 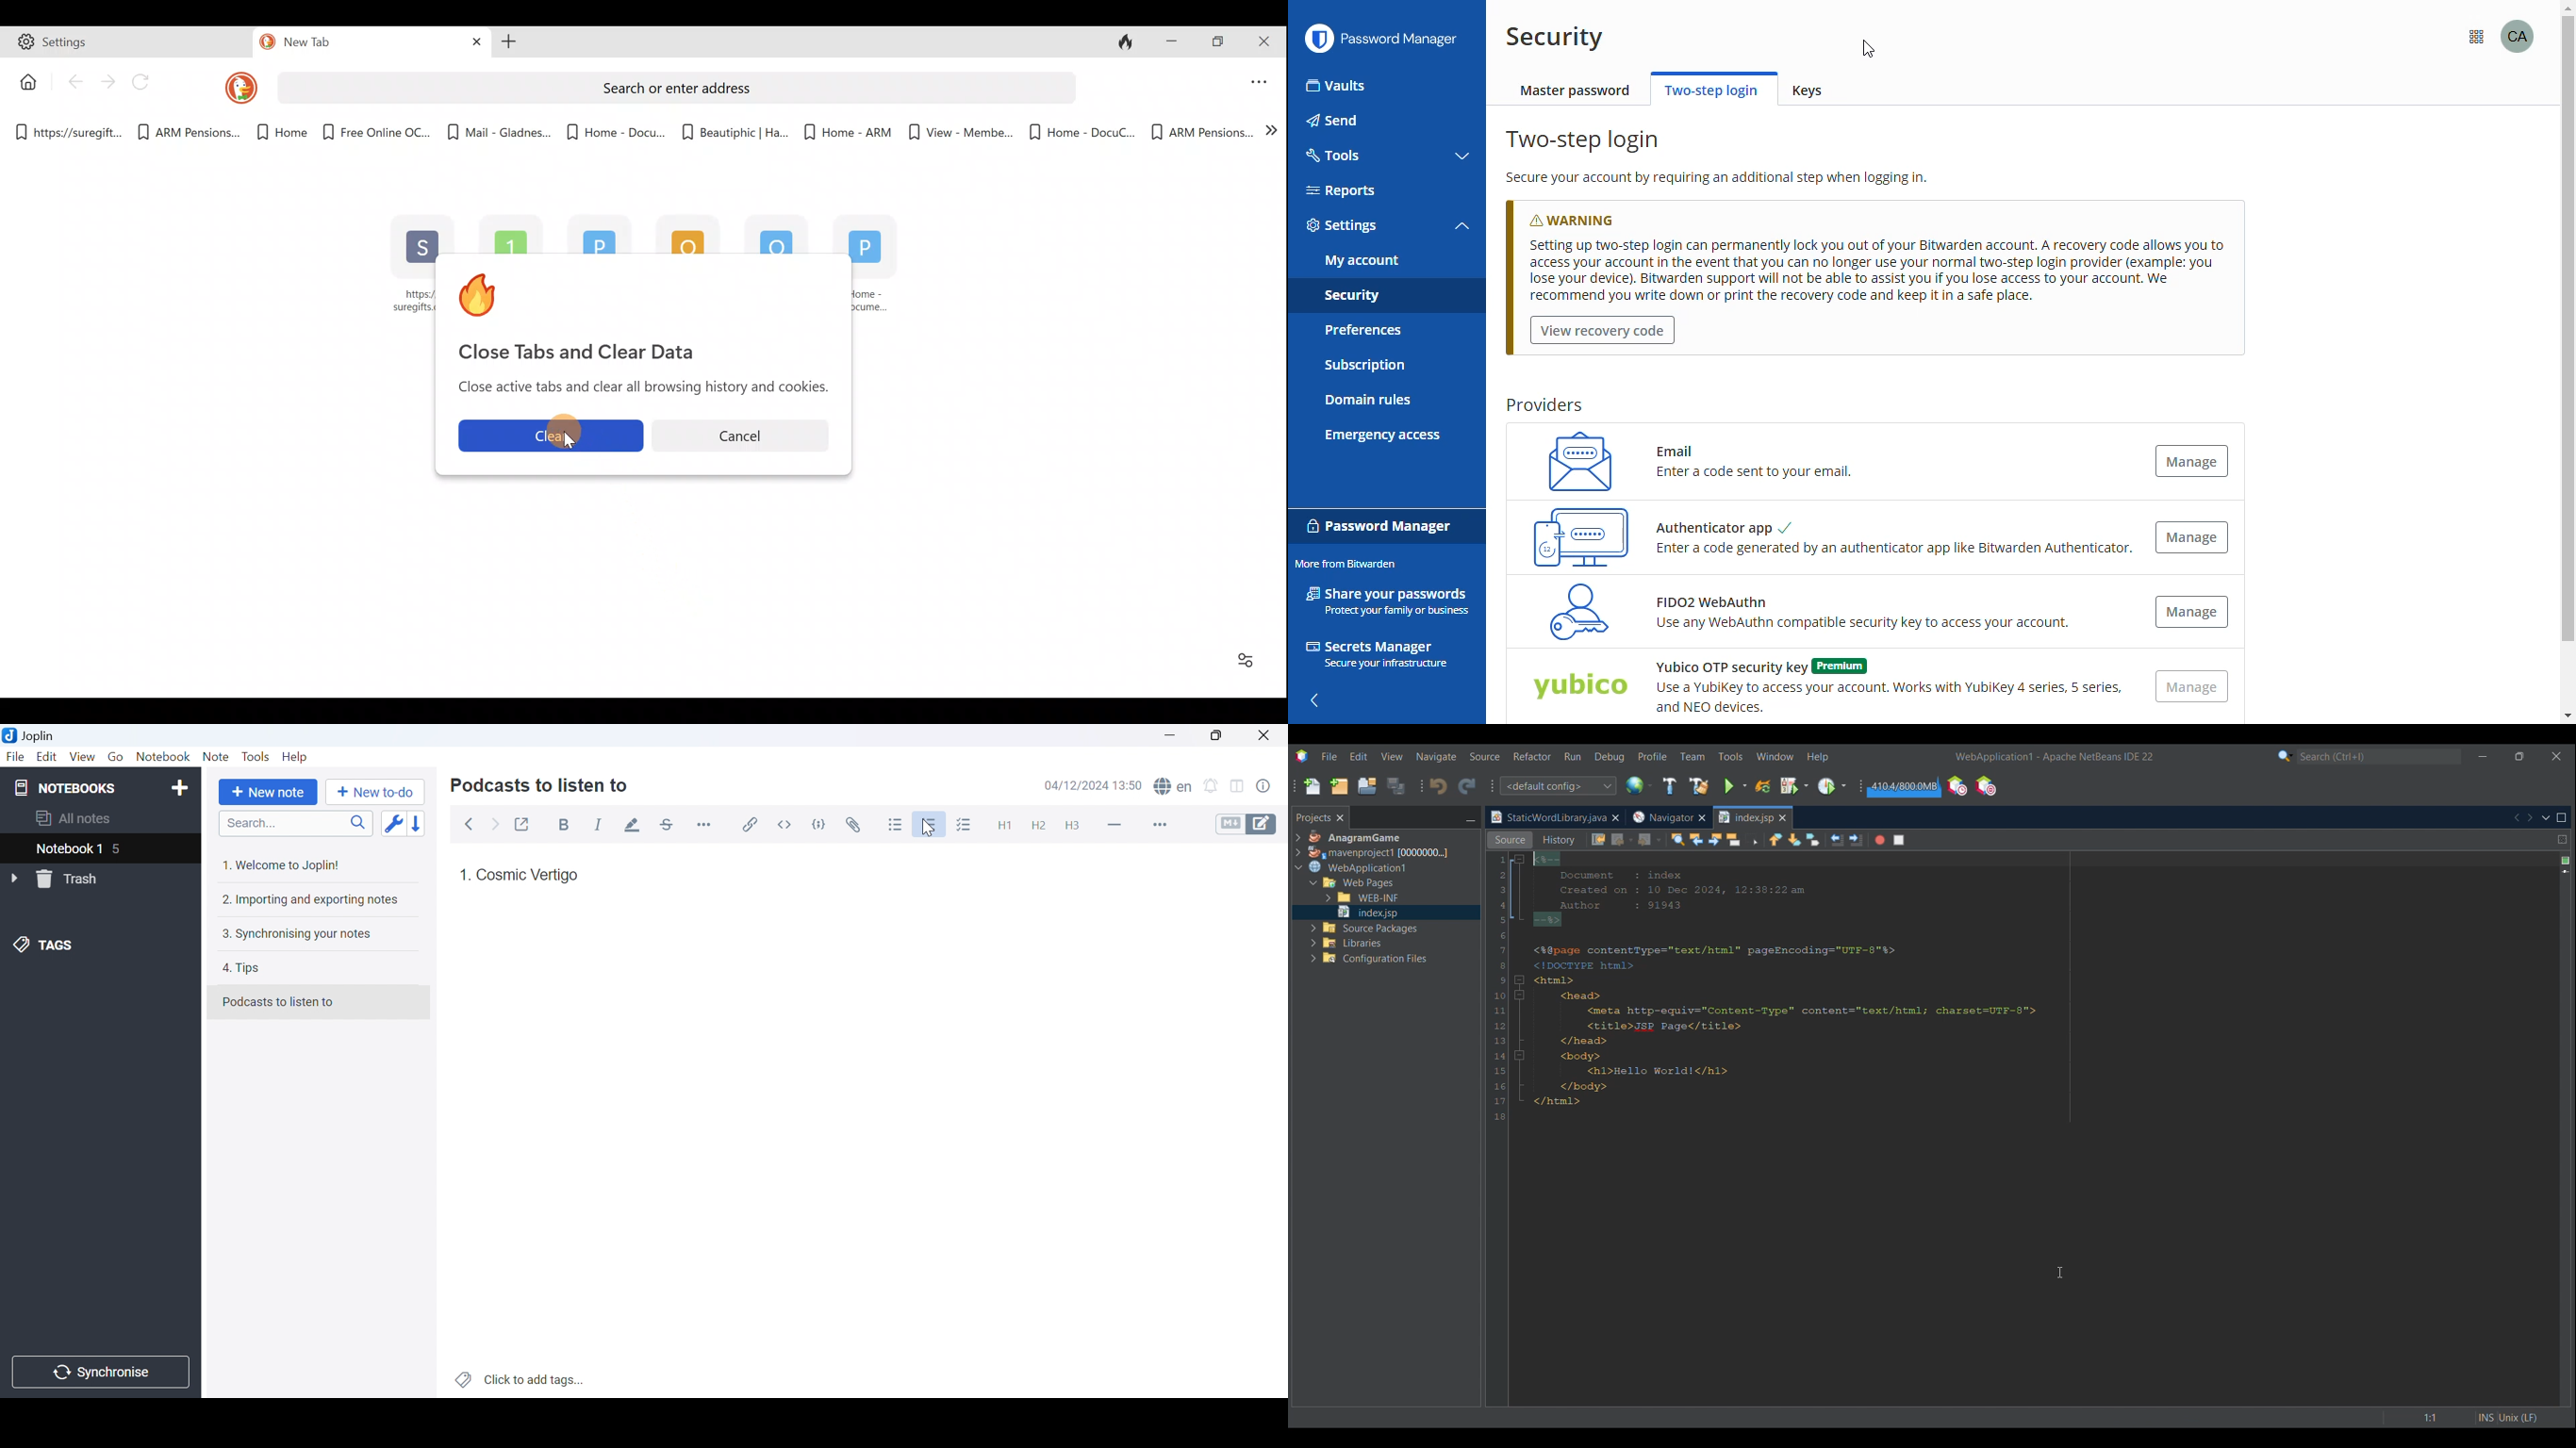 What do you see at coordinates (464, 873) in the screenshot?
I see `1.` at bounding box center [464, 873].